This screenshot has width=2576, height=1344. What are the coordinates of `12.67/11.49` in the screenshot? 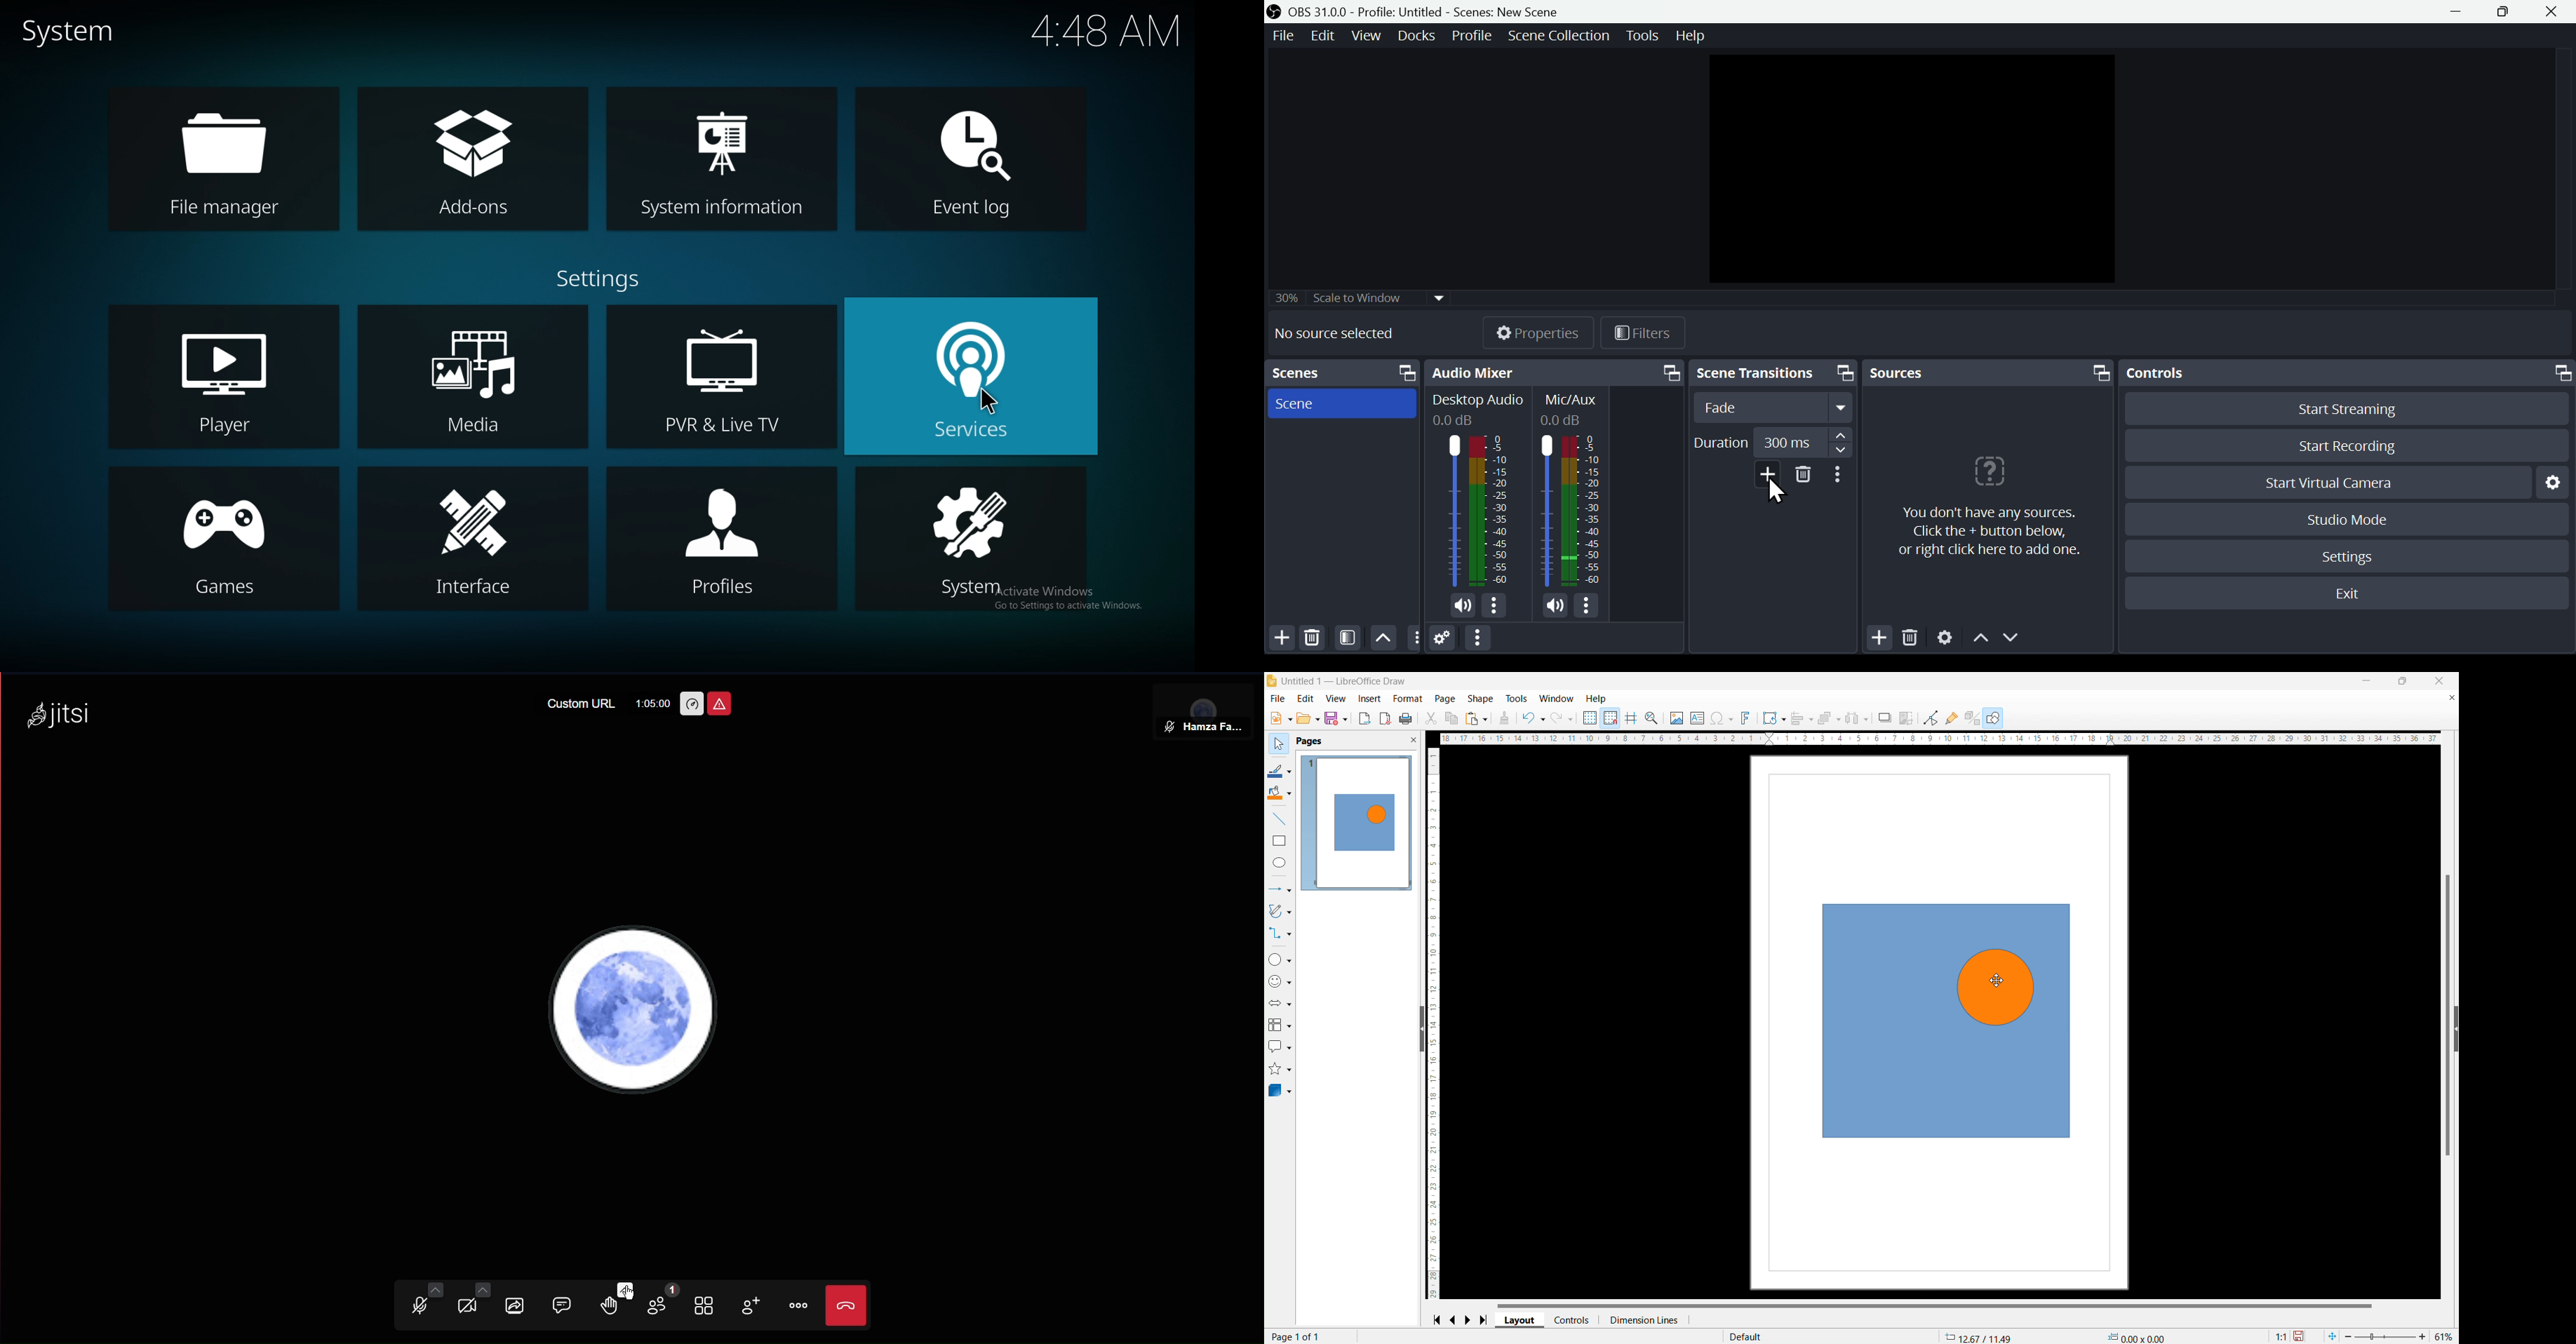 It's located at (1980, 1335).